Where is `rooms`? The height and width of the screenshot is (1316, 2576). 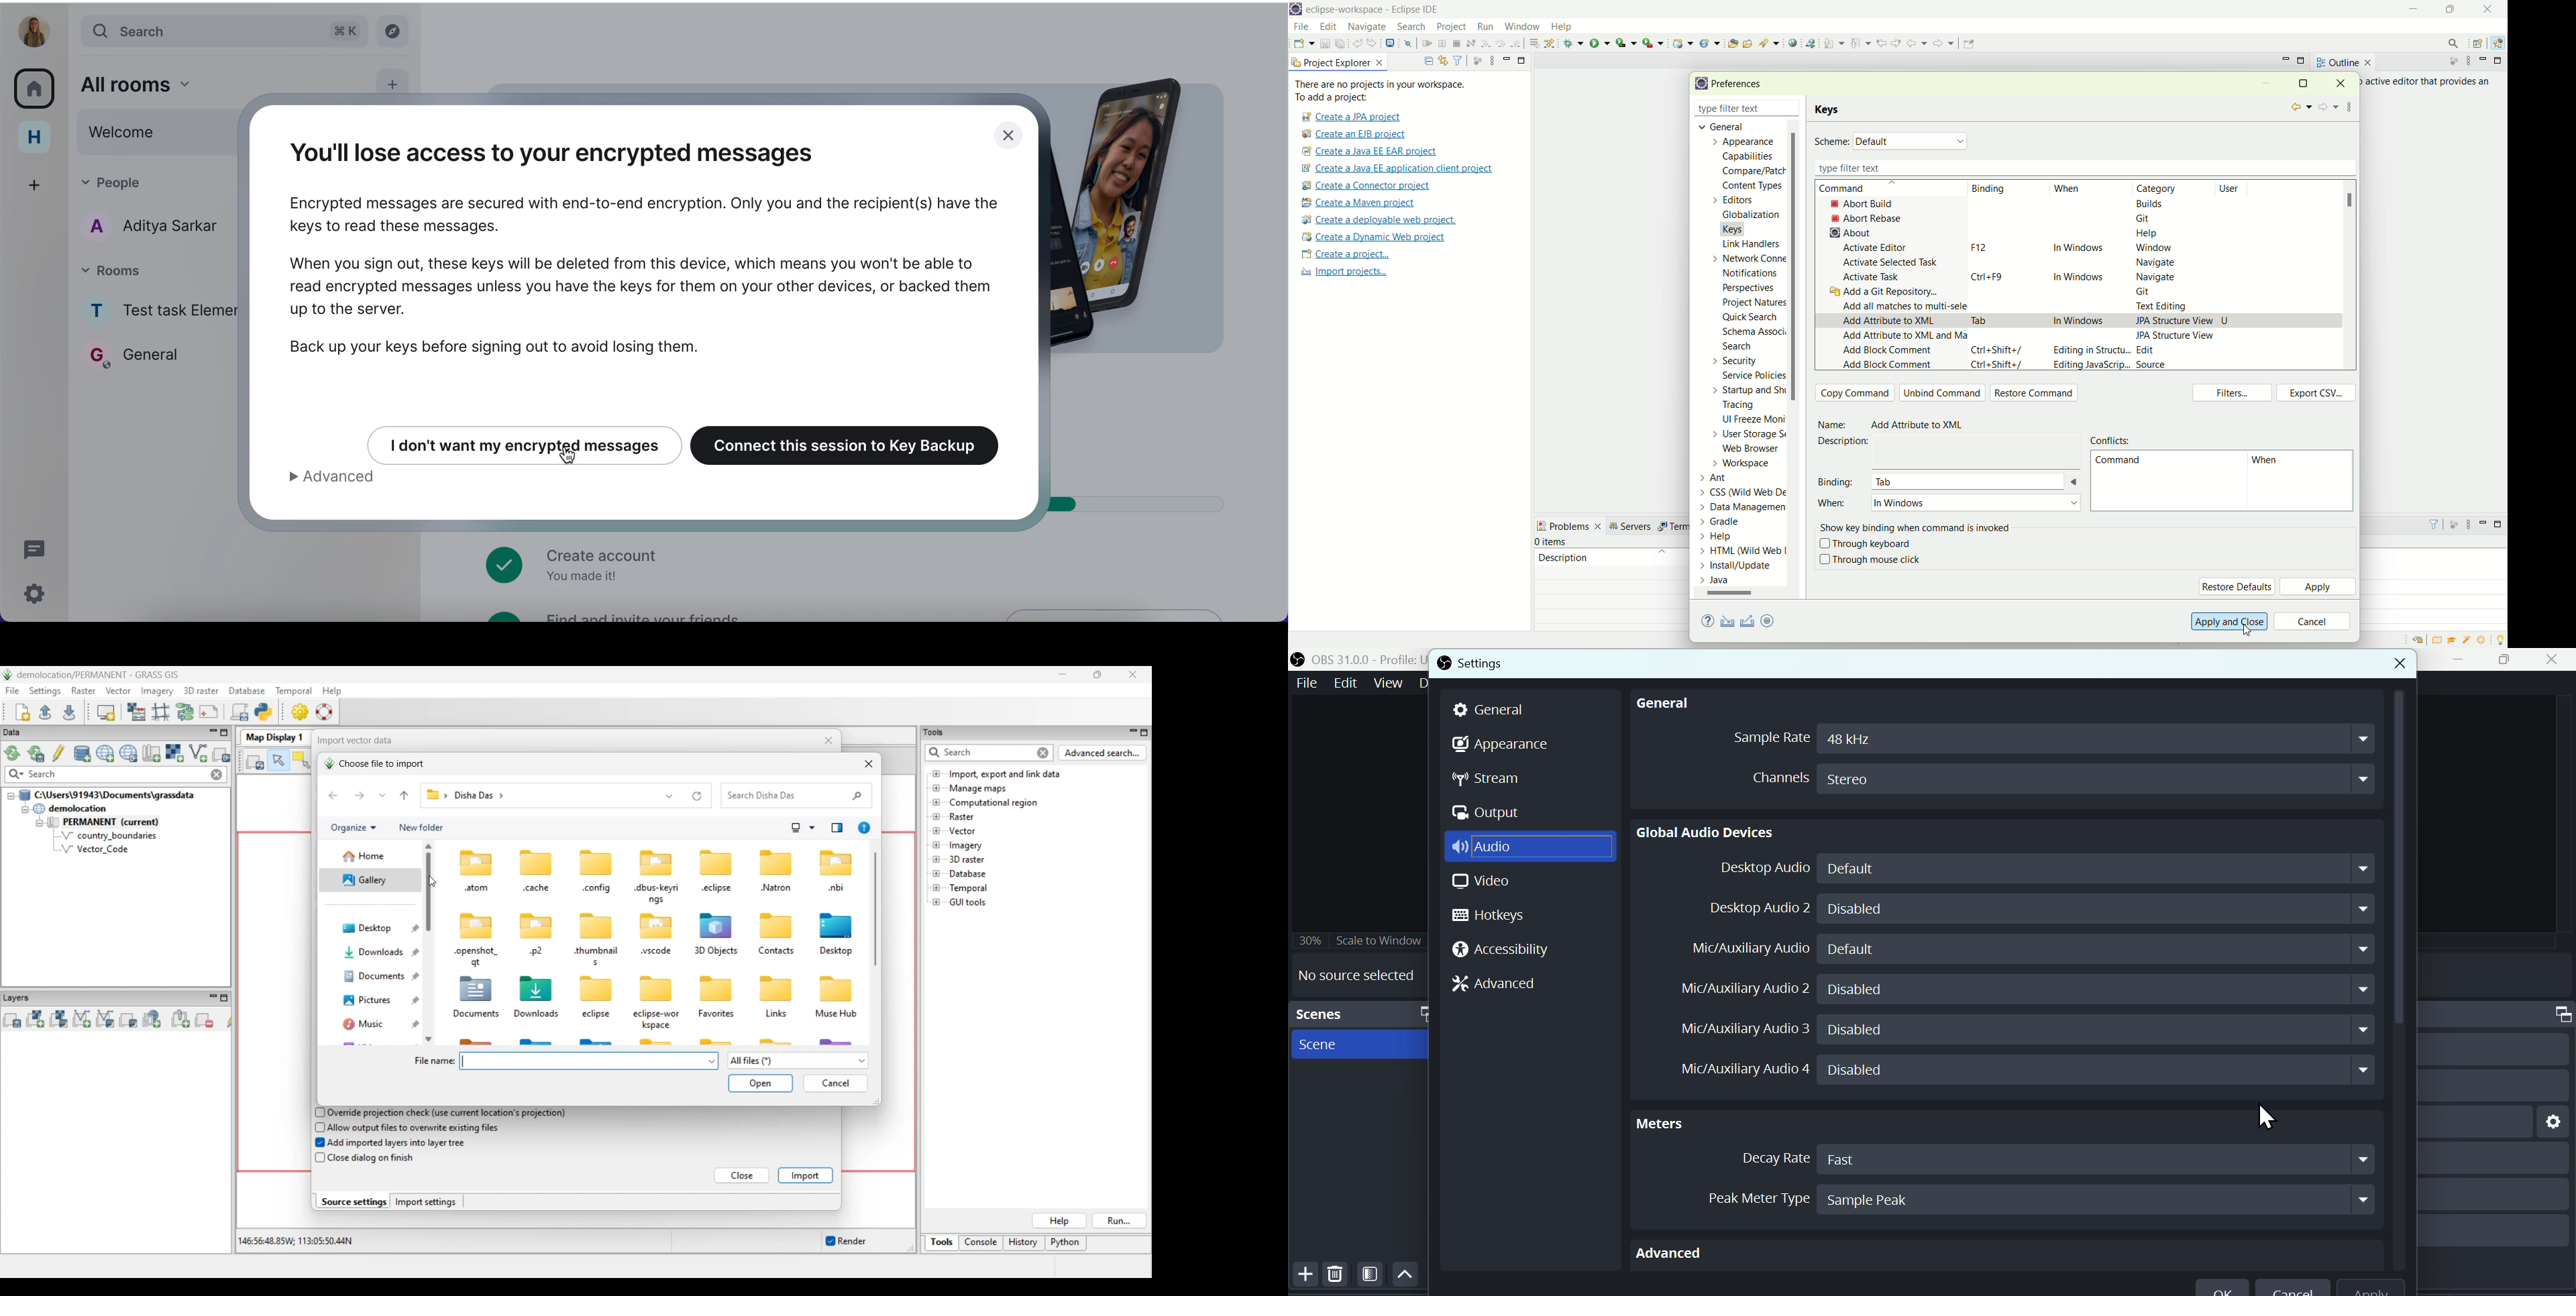
rooms is located at coordinates (157, 267).